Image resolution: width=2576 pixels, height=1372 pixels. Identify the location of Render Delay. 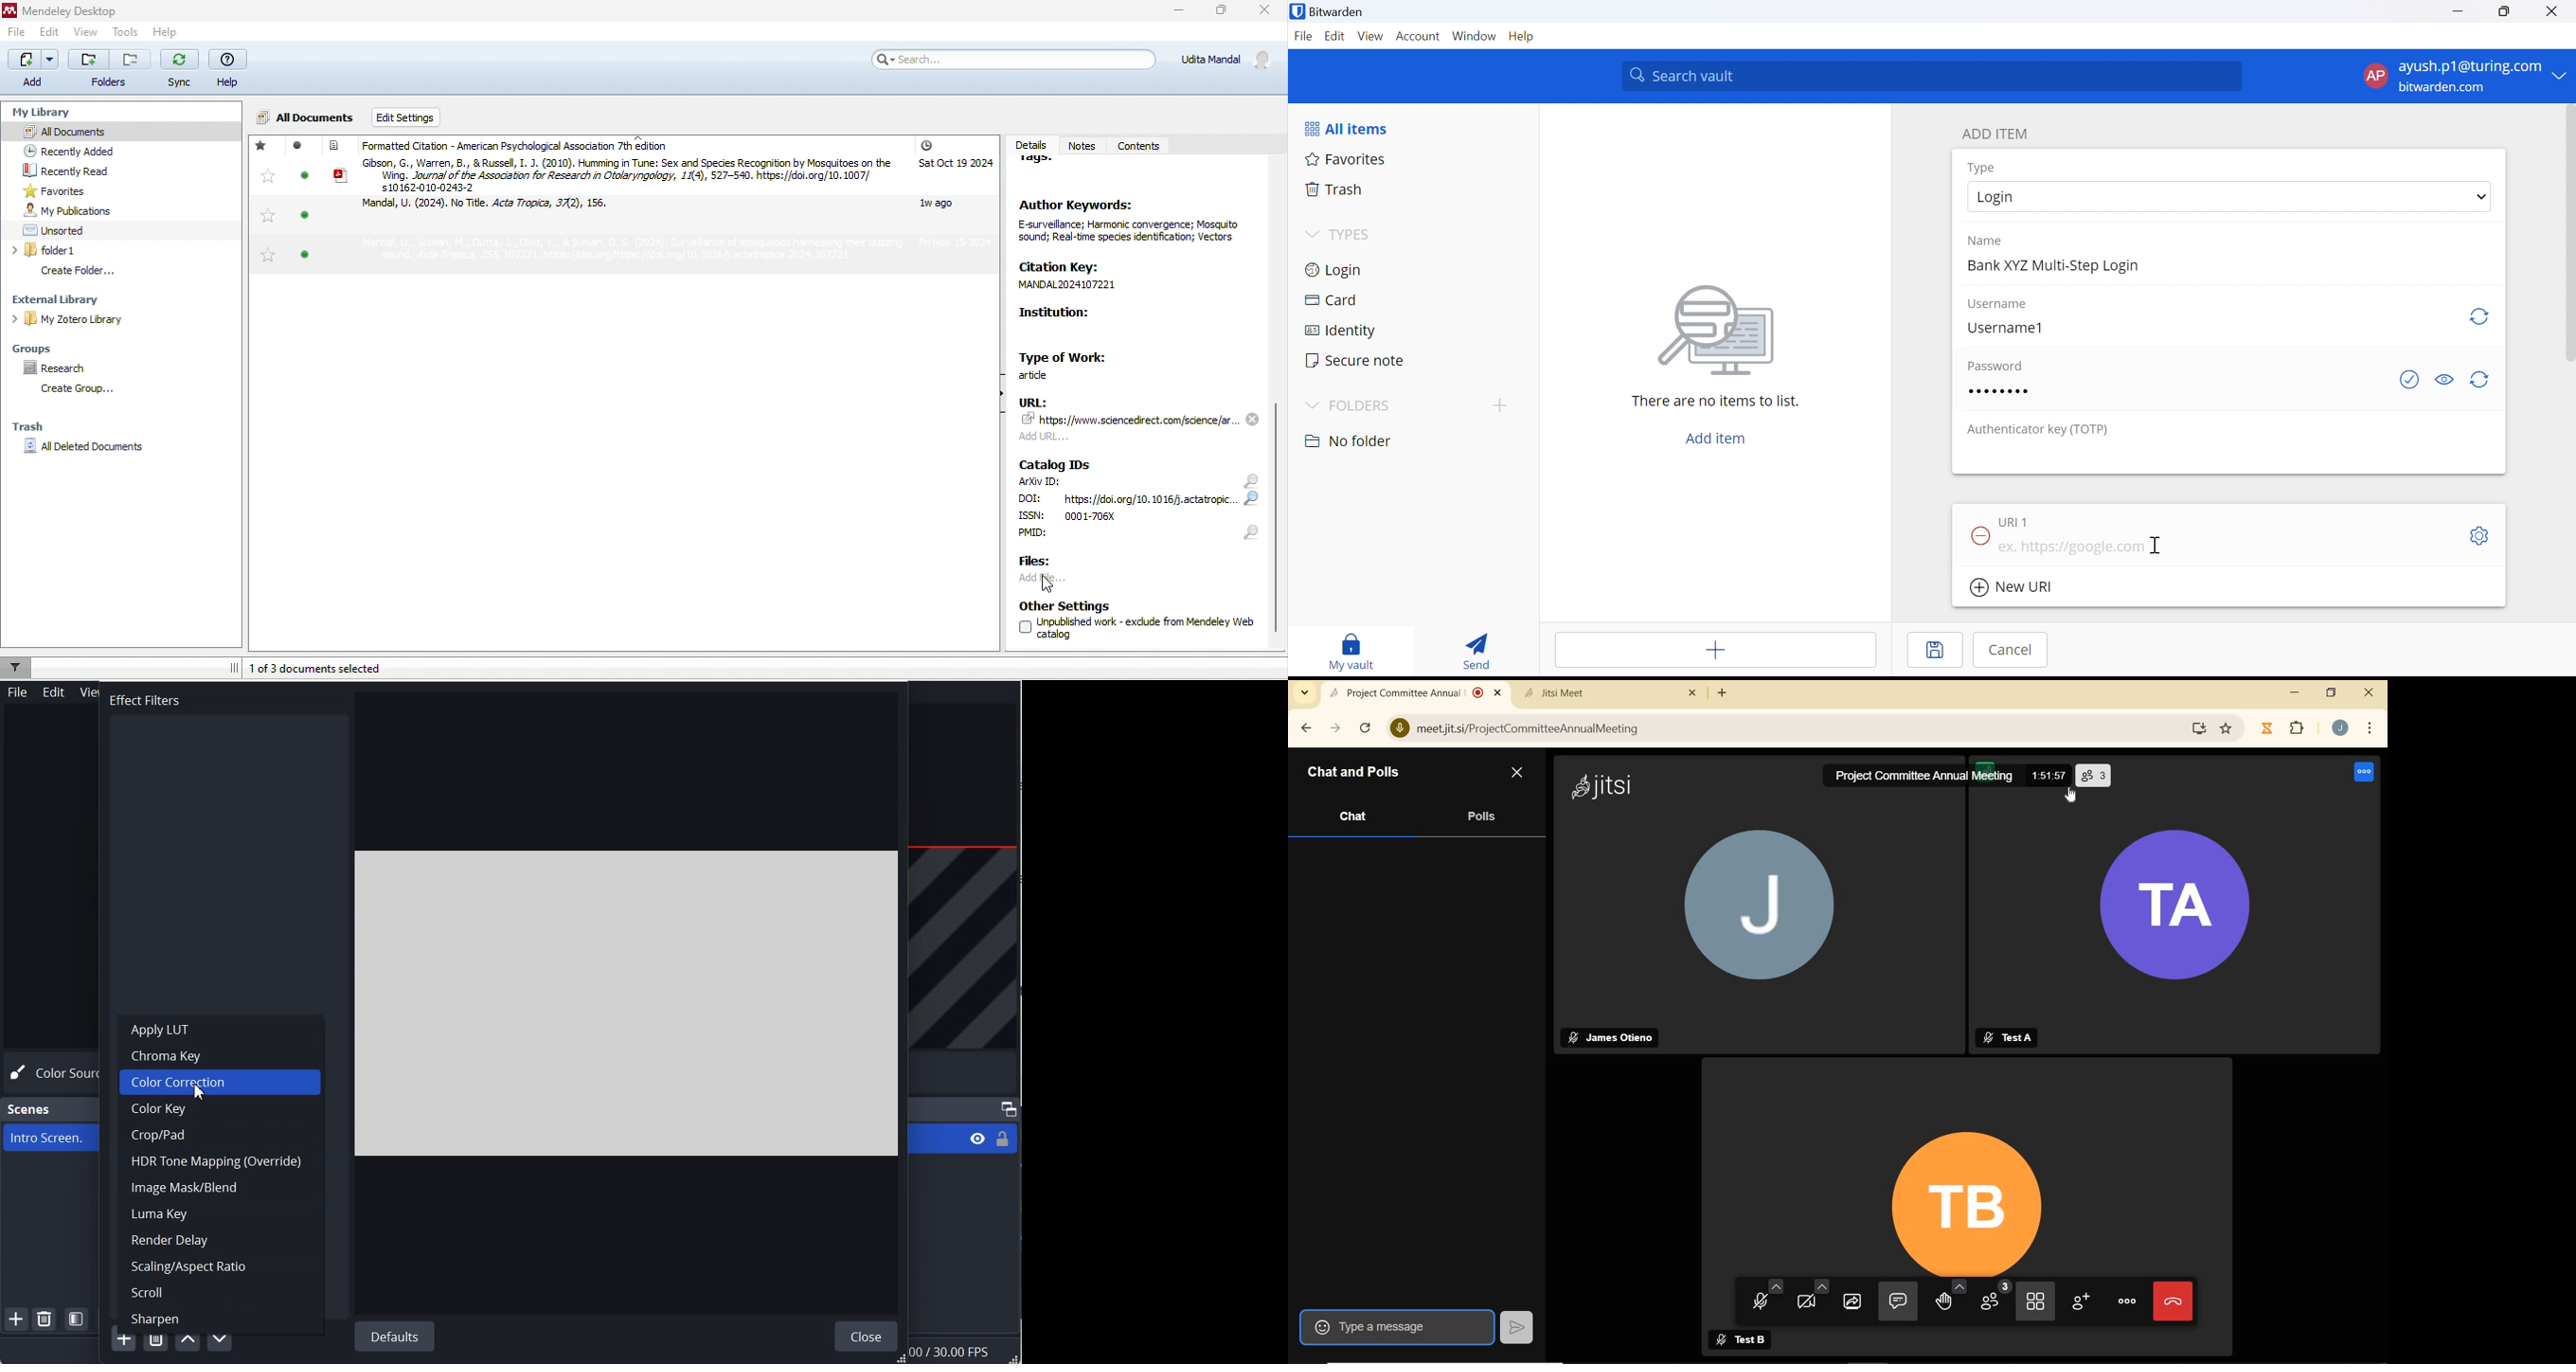
(219, 1238).